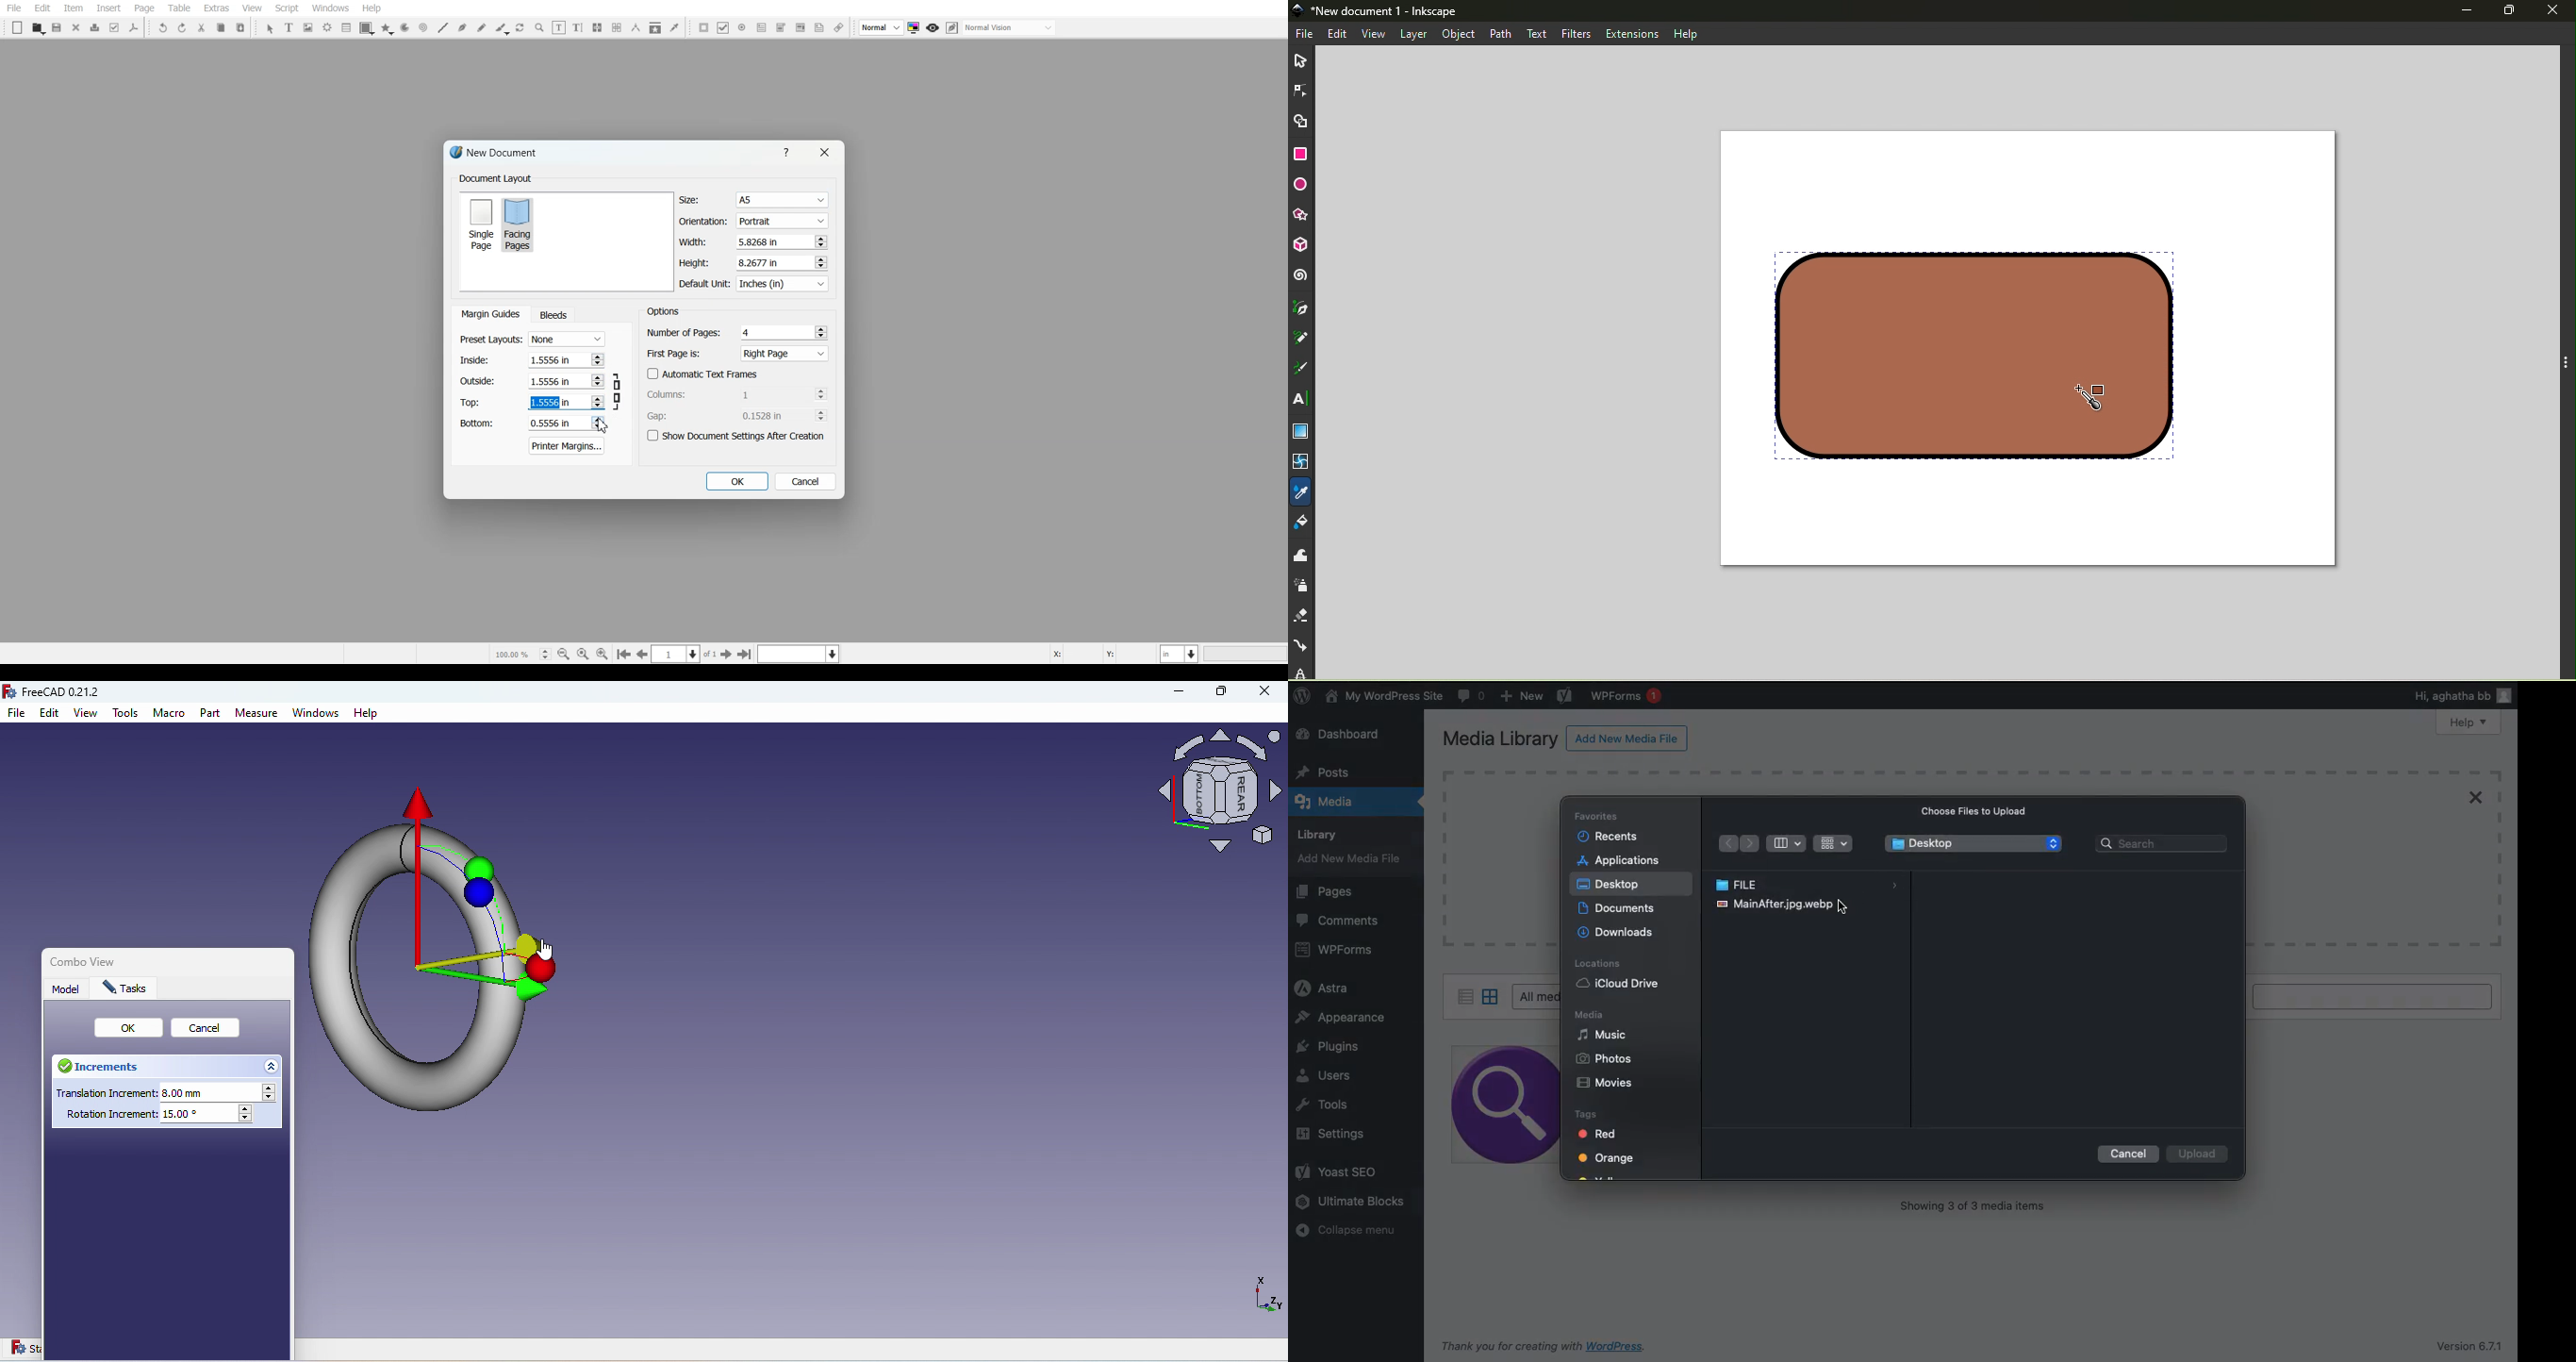 The image size is (2576, 1372). What do you see at coordinates (704, 27) in the screenshot?
I see `PDF Push button` at bounding box center [704, 27].